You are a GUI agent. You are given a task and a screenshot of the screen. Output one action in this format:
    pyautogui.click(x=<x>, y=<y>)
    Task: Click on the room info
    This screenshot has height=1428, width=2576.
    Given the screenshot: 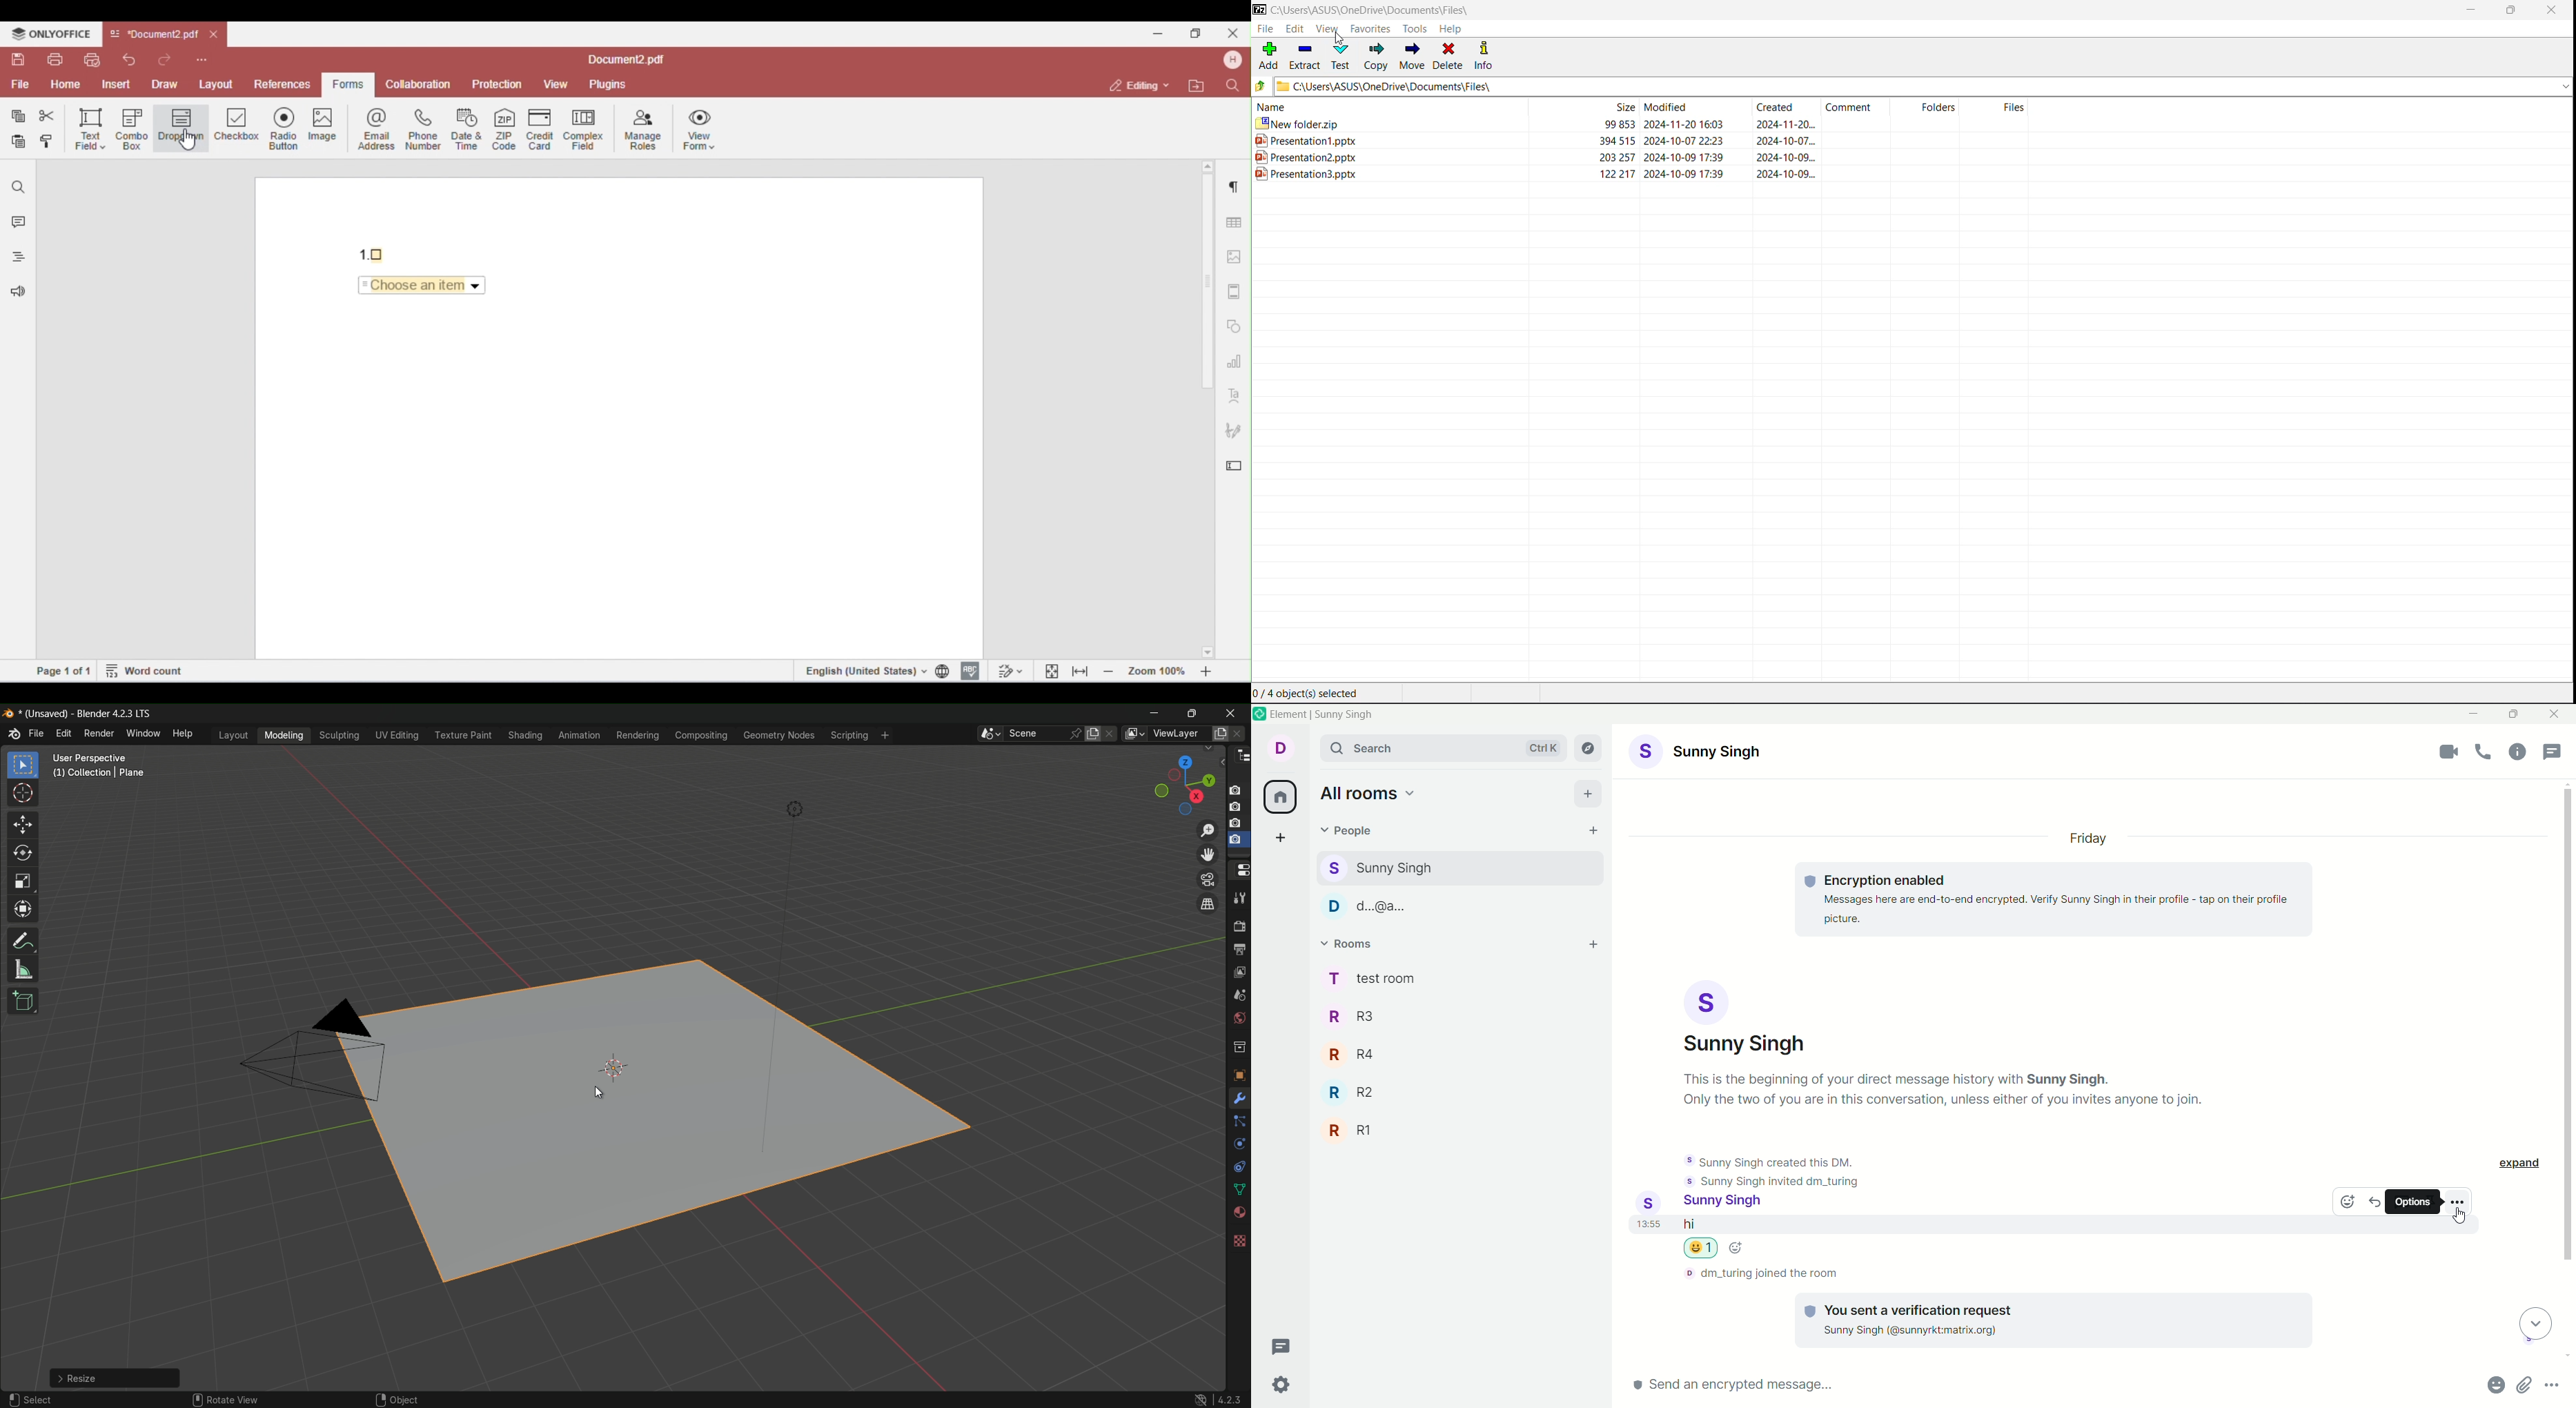 What is the action you would take?
    pyautogui.click(x=2521, y=752)
    